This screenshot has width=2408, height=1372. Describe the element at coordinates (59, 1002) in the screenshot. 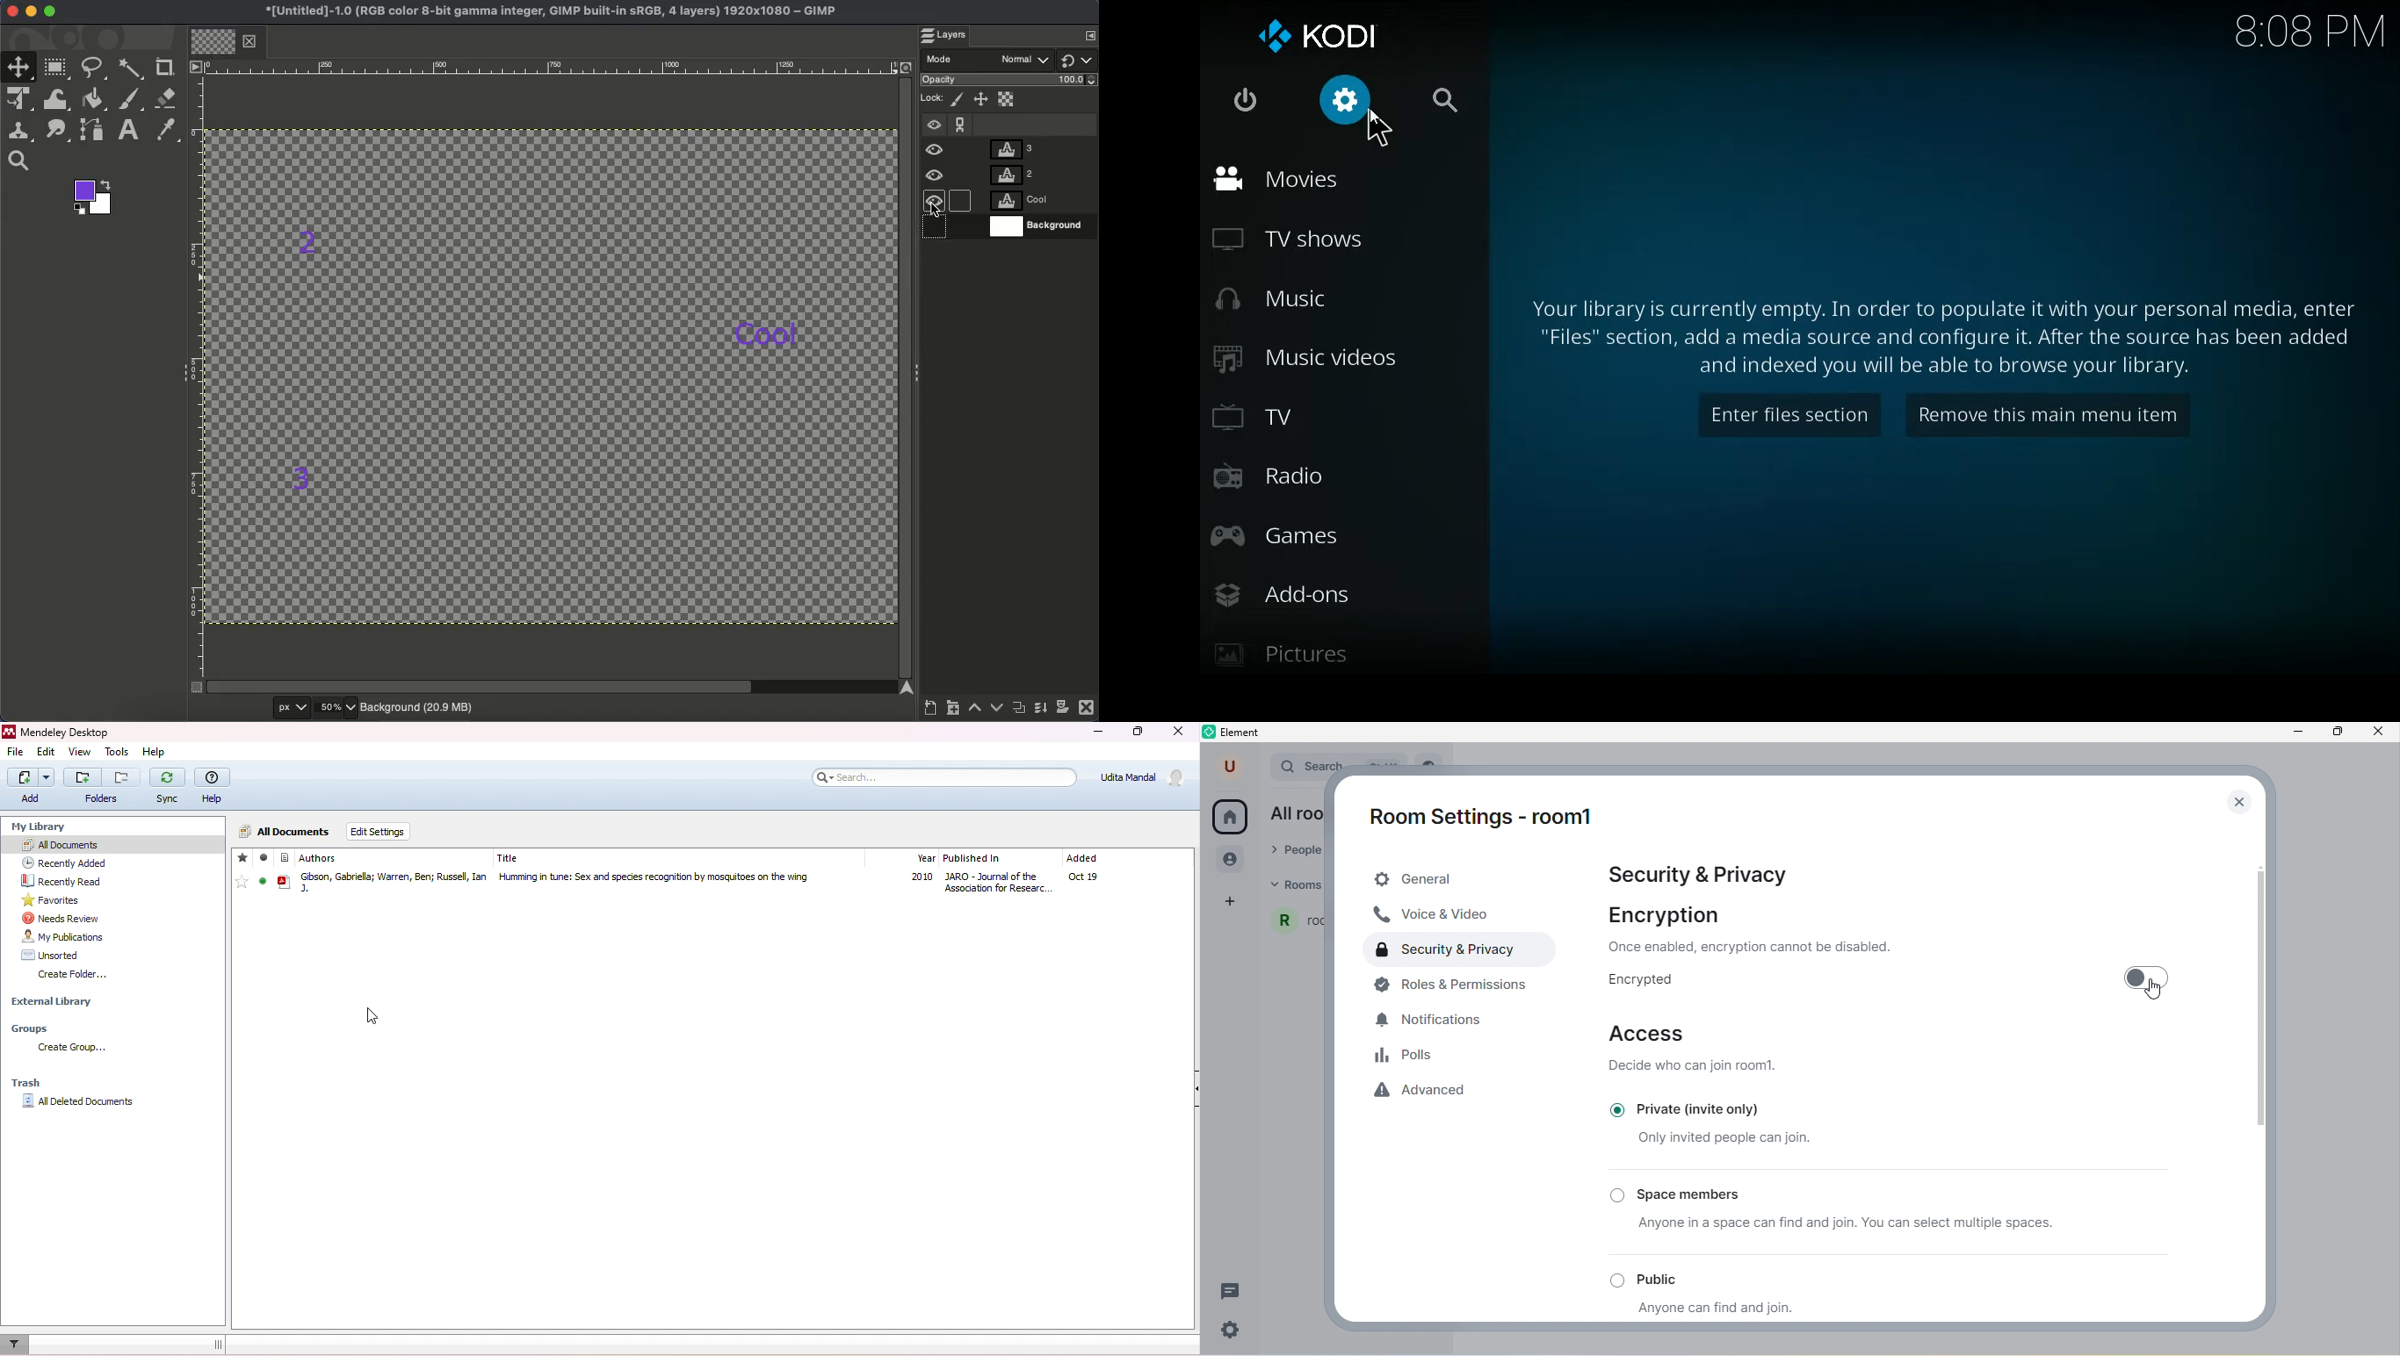

I see `external library` at that location.